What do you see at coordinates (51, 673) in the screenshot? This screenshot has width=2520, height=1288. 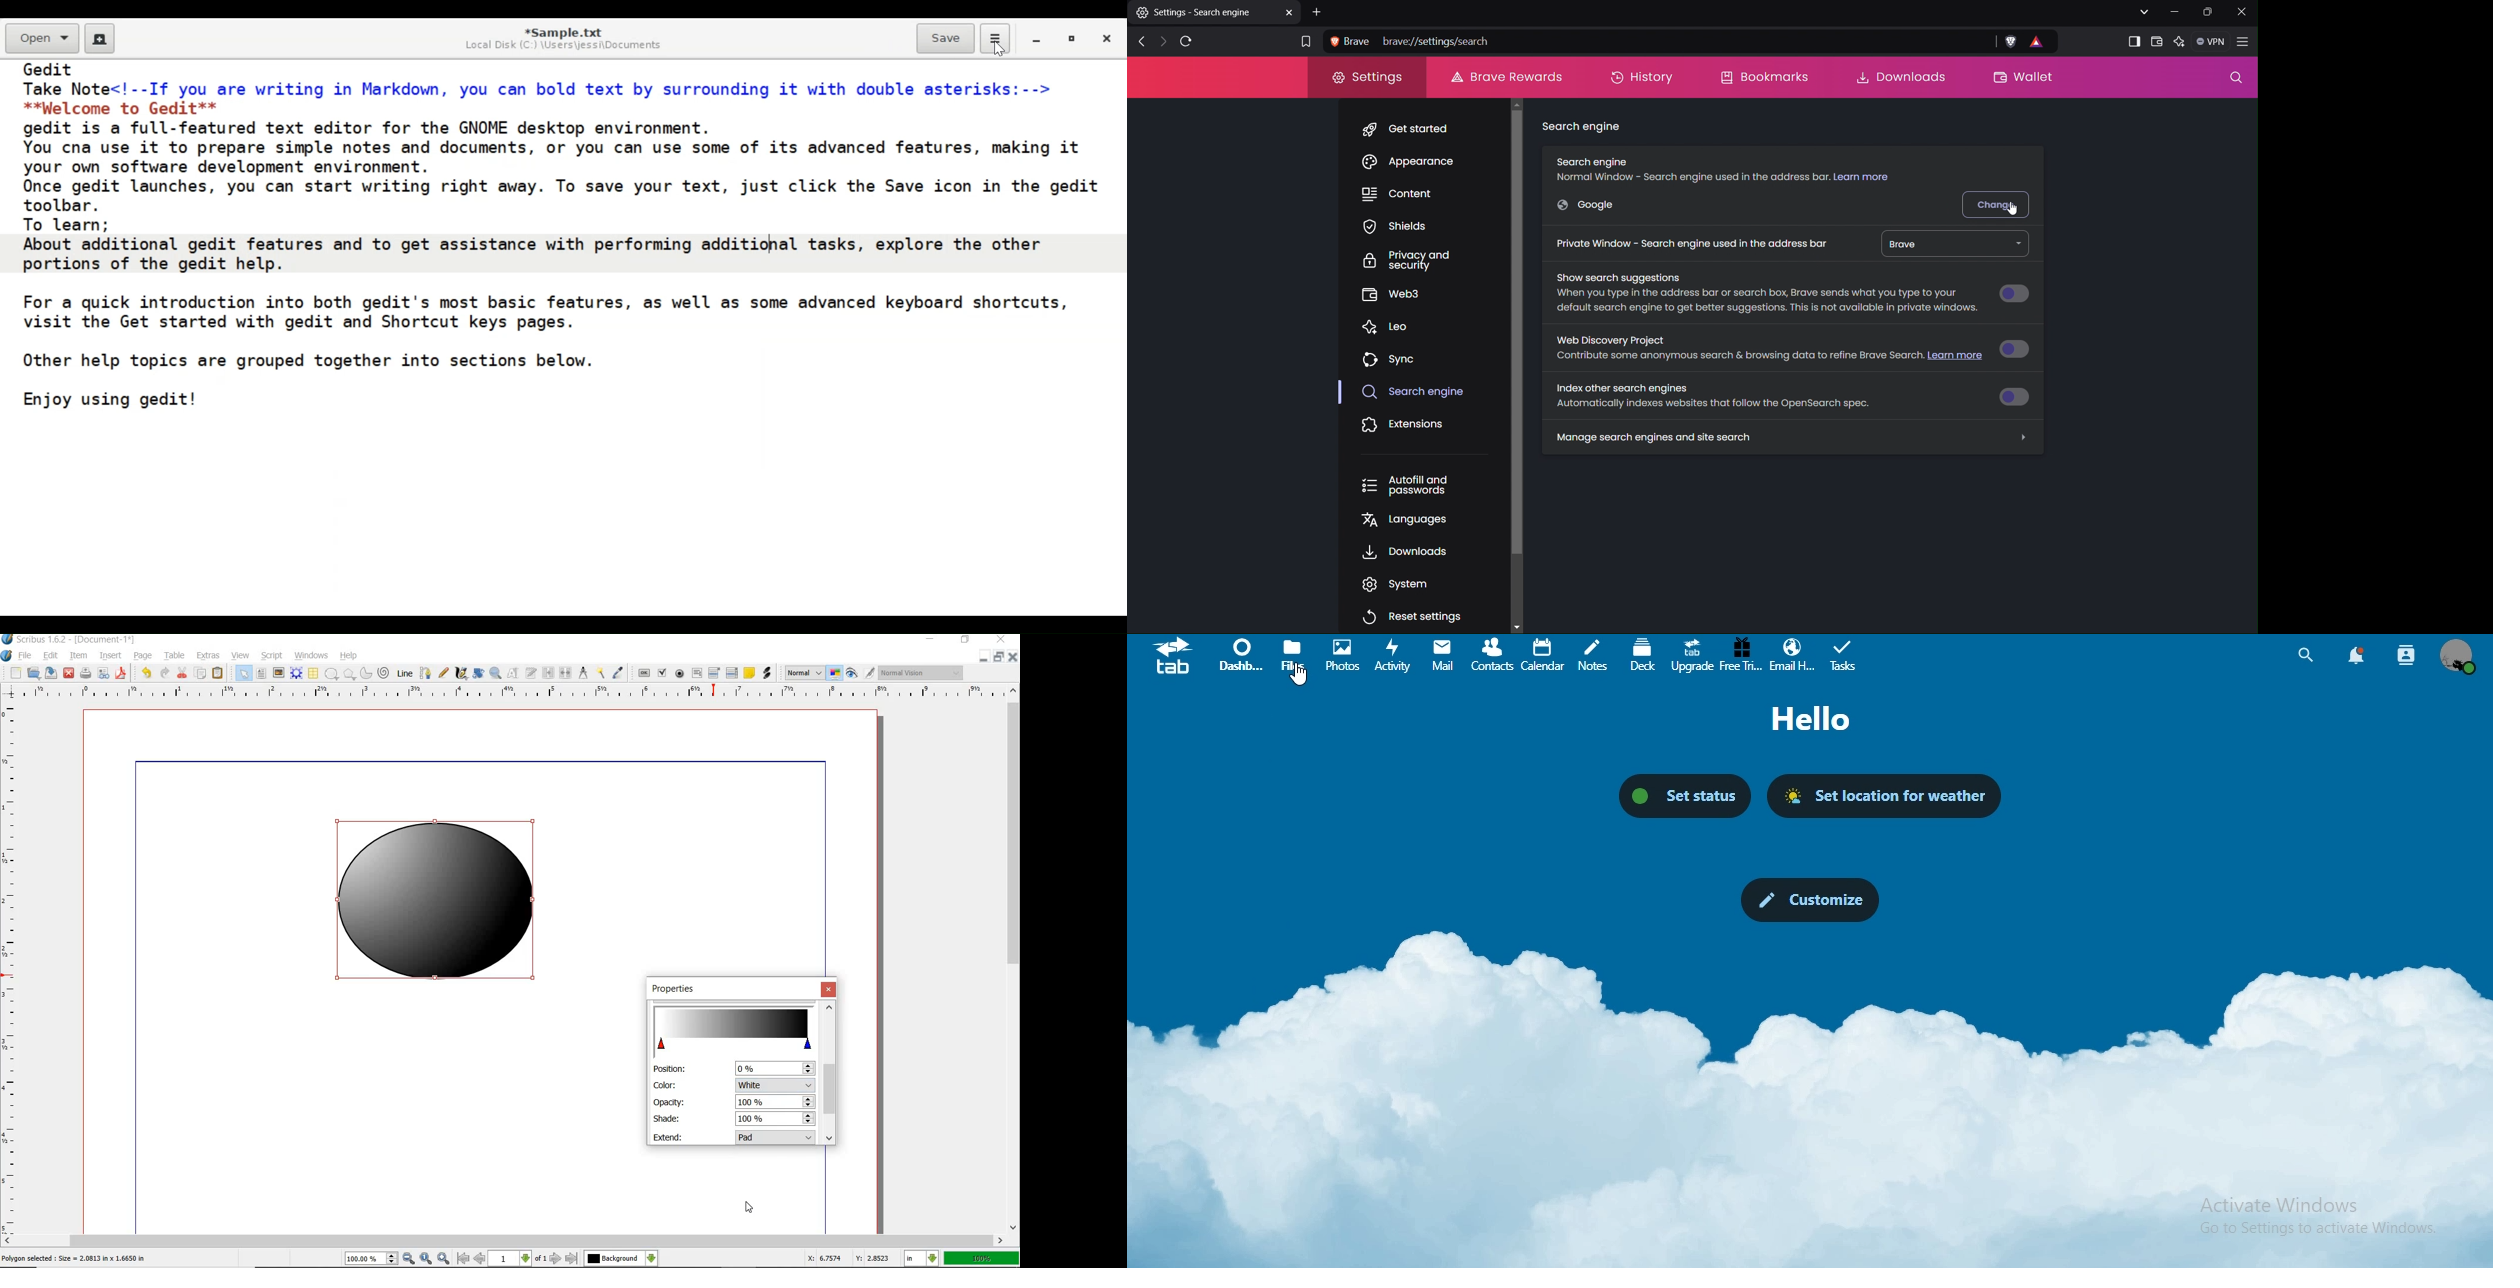 I see `SAVE` at bounding box center [51, 673].